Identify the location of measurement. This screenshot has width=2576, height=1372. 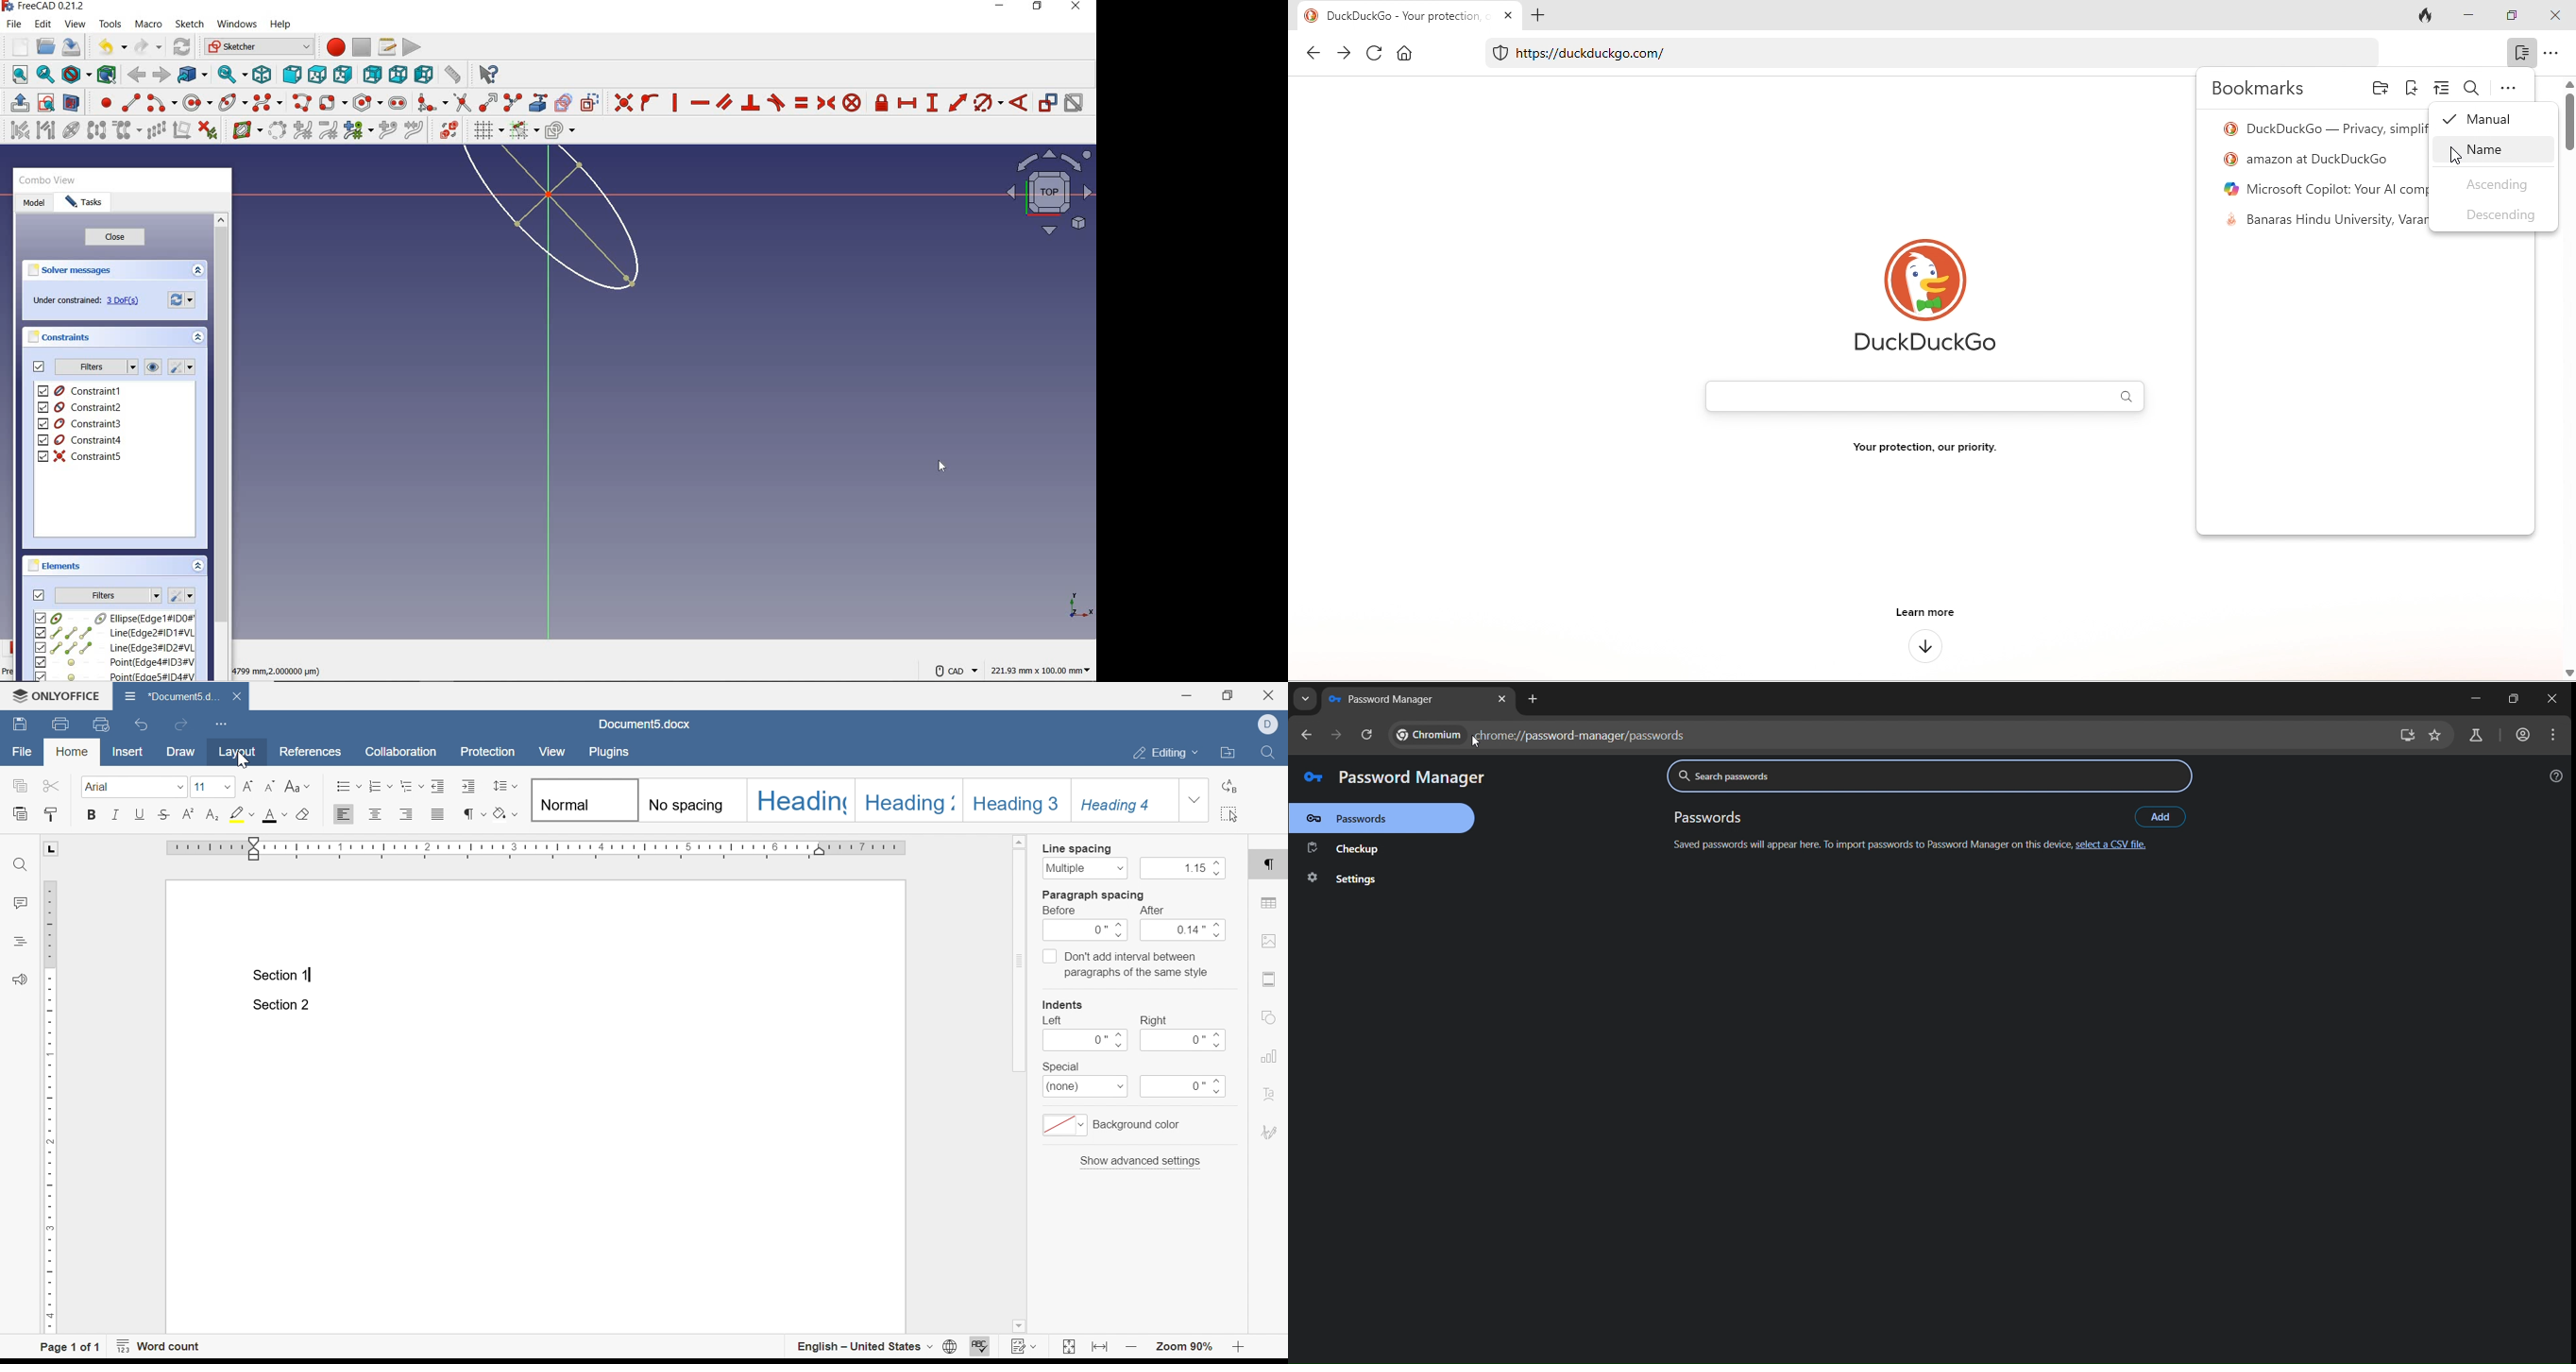
(1042, 668).